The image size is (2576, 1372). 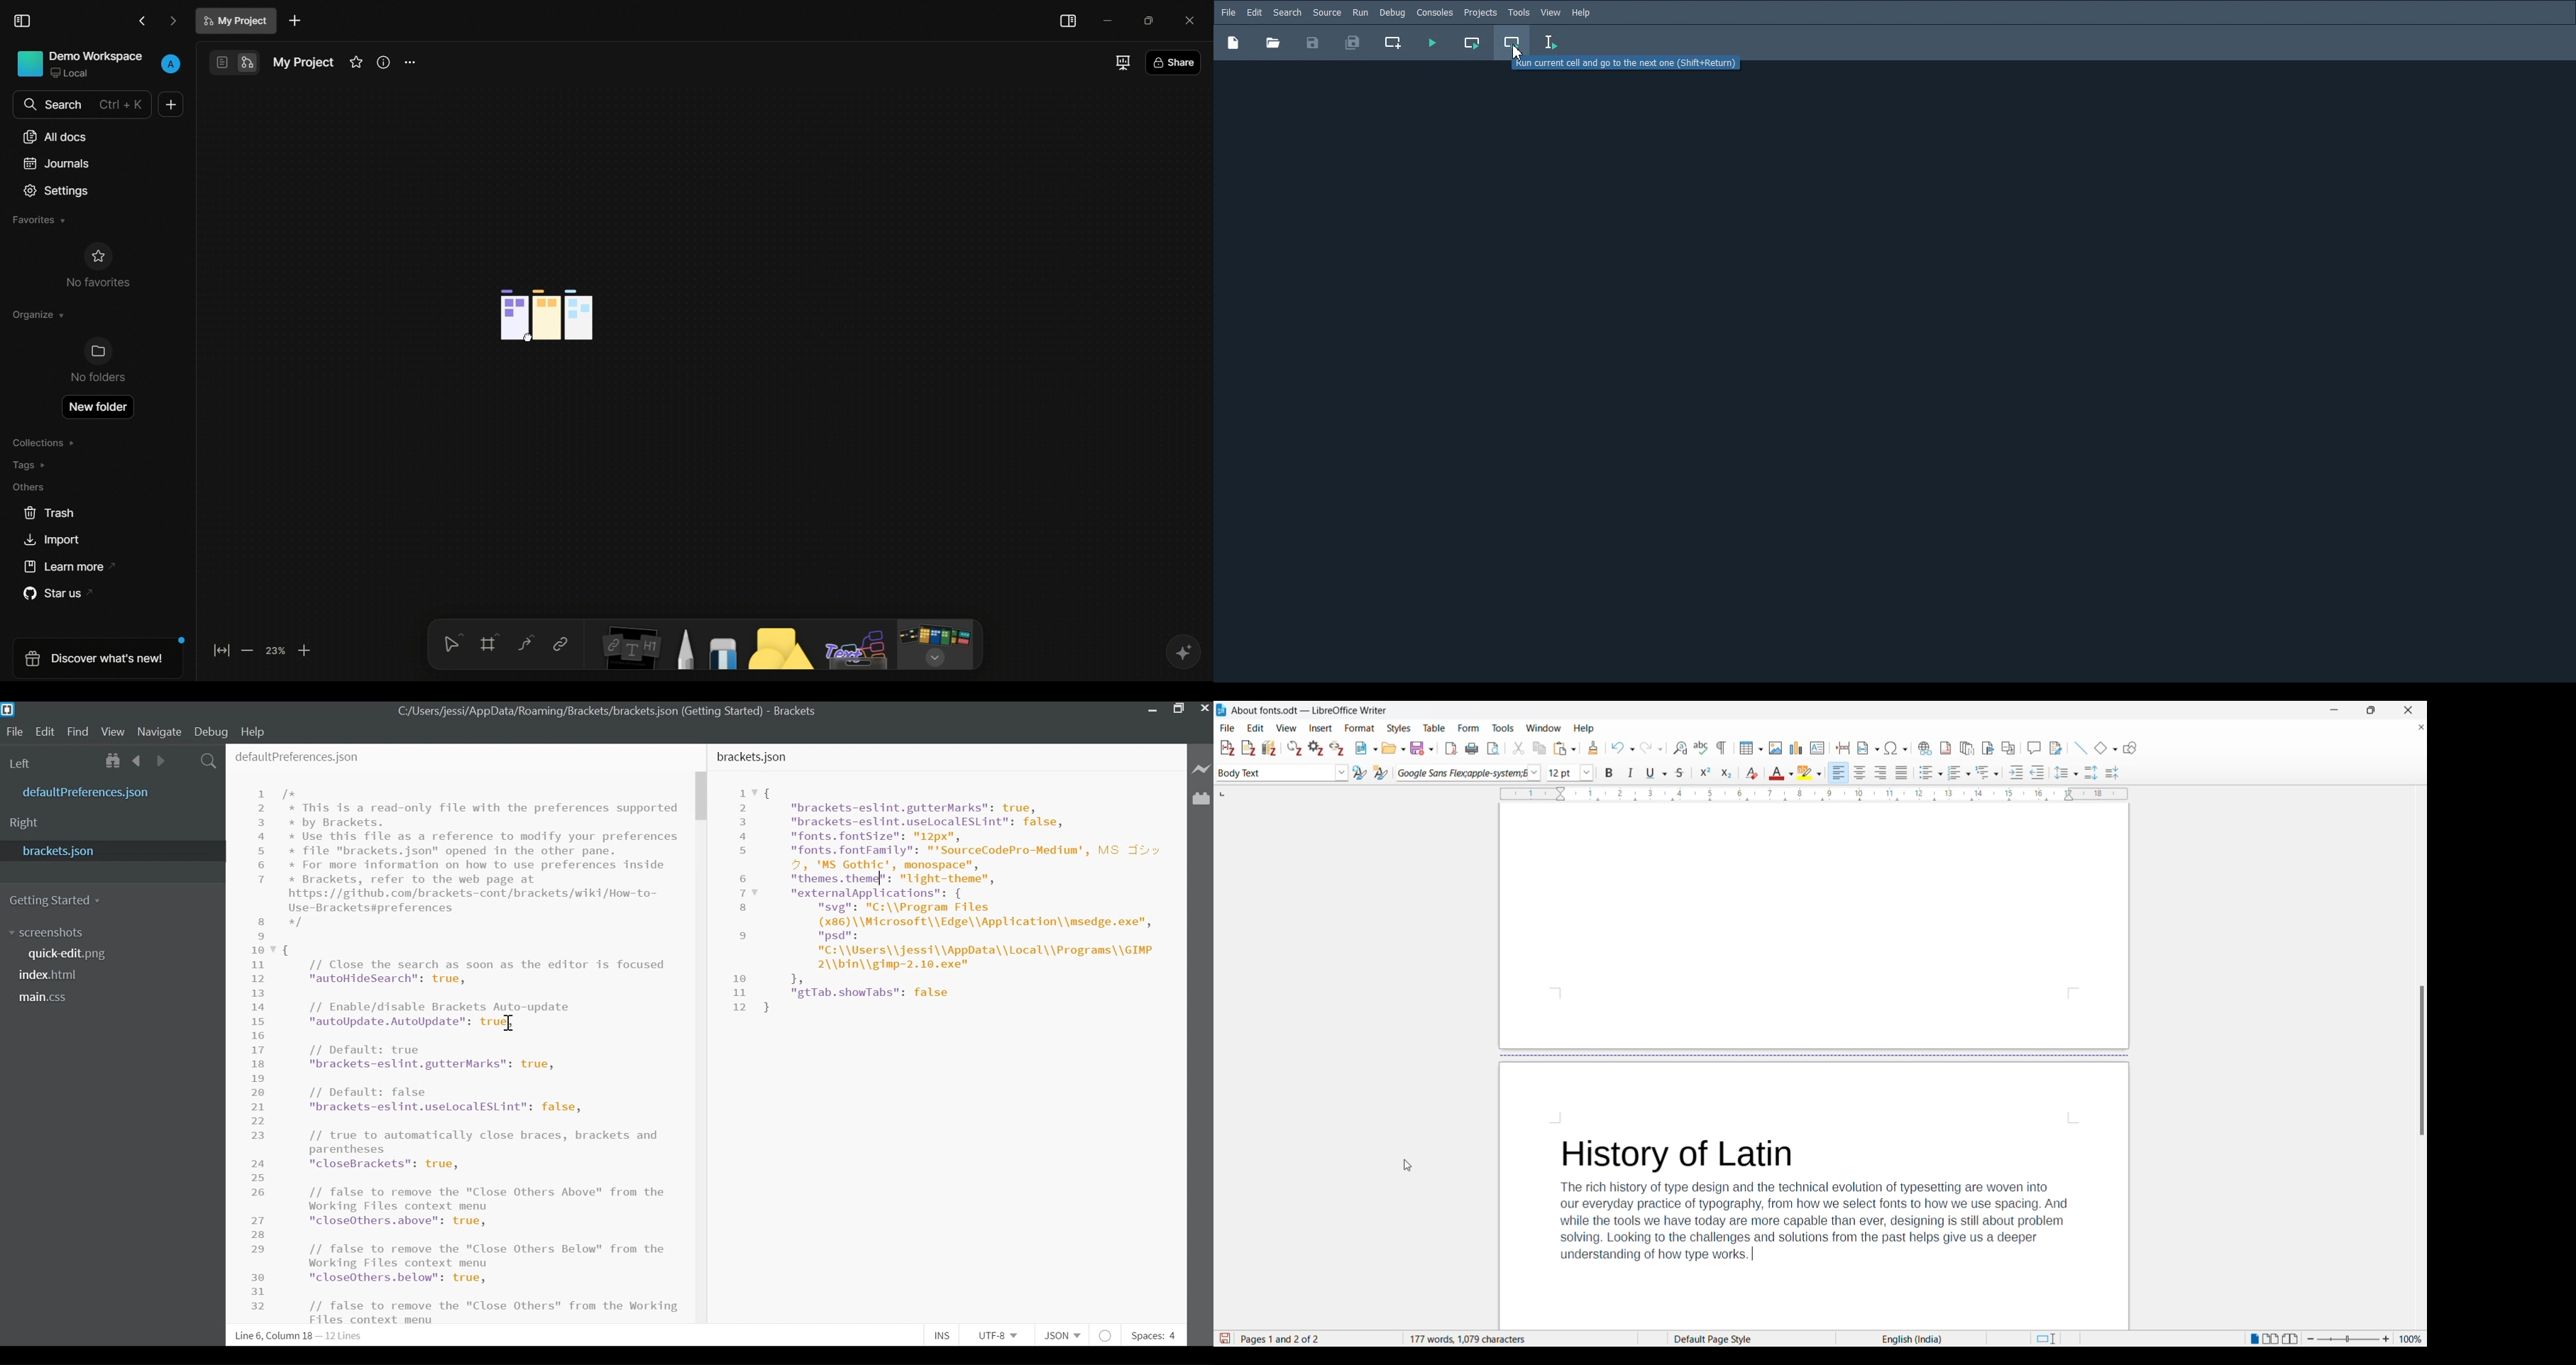 I want to click on New style from selection, so click(x=1381, y=772).